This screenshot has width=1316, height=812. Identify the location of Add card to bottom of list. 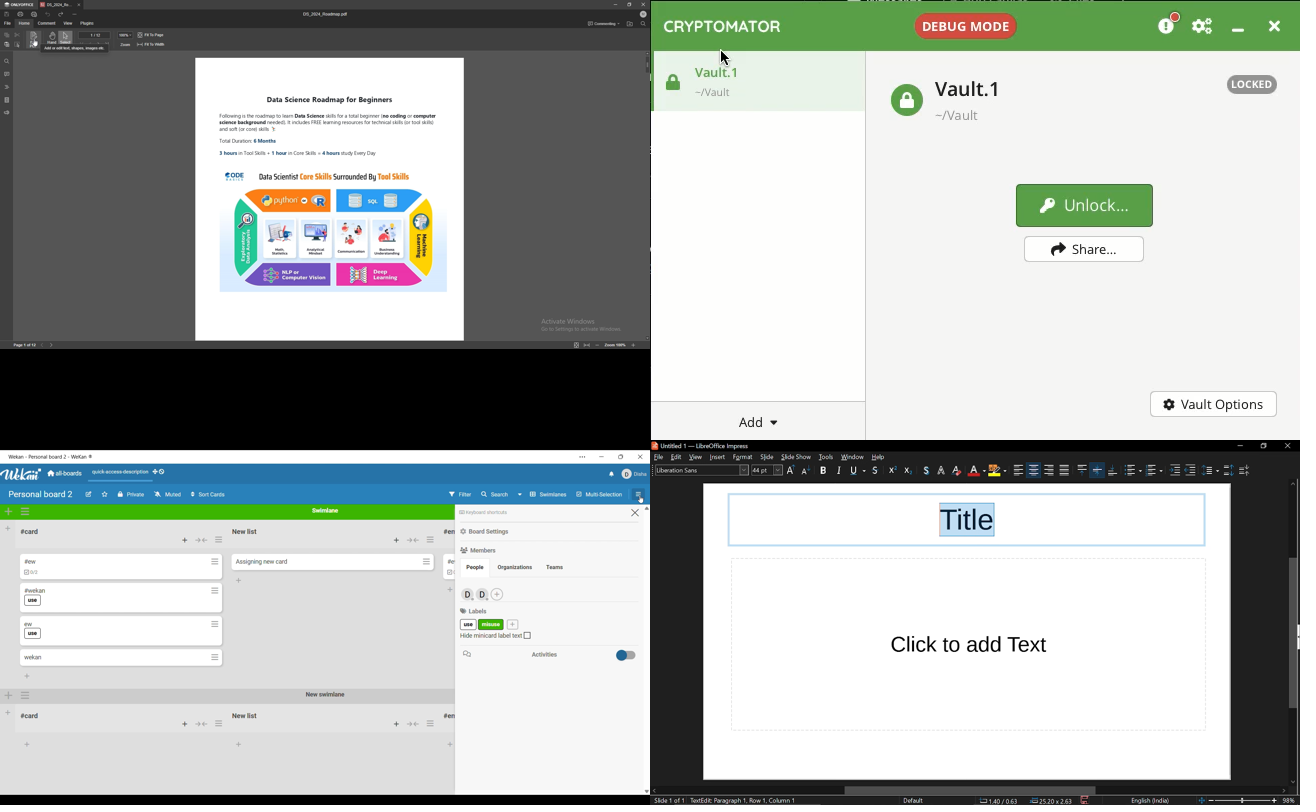
(27, 676).